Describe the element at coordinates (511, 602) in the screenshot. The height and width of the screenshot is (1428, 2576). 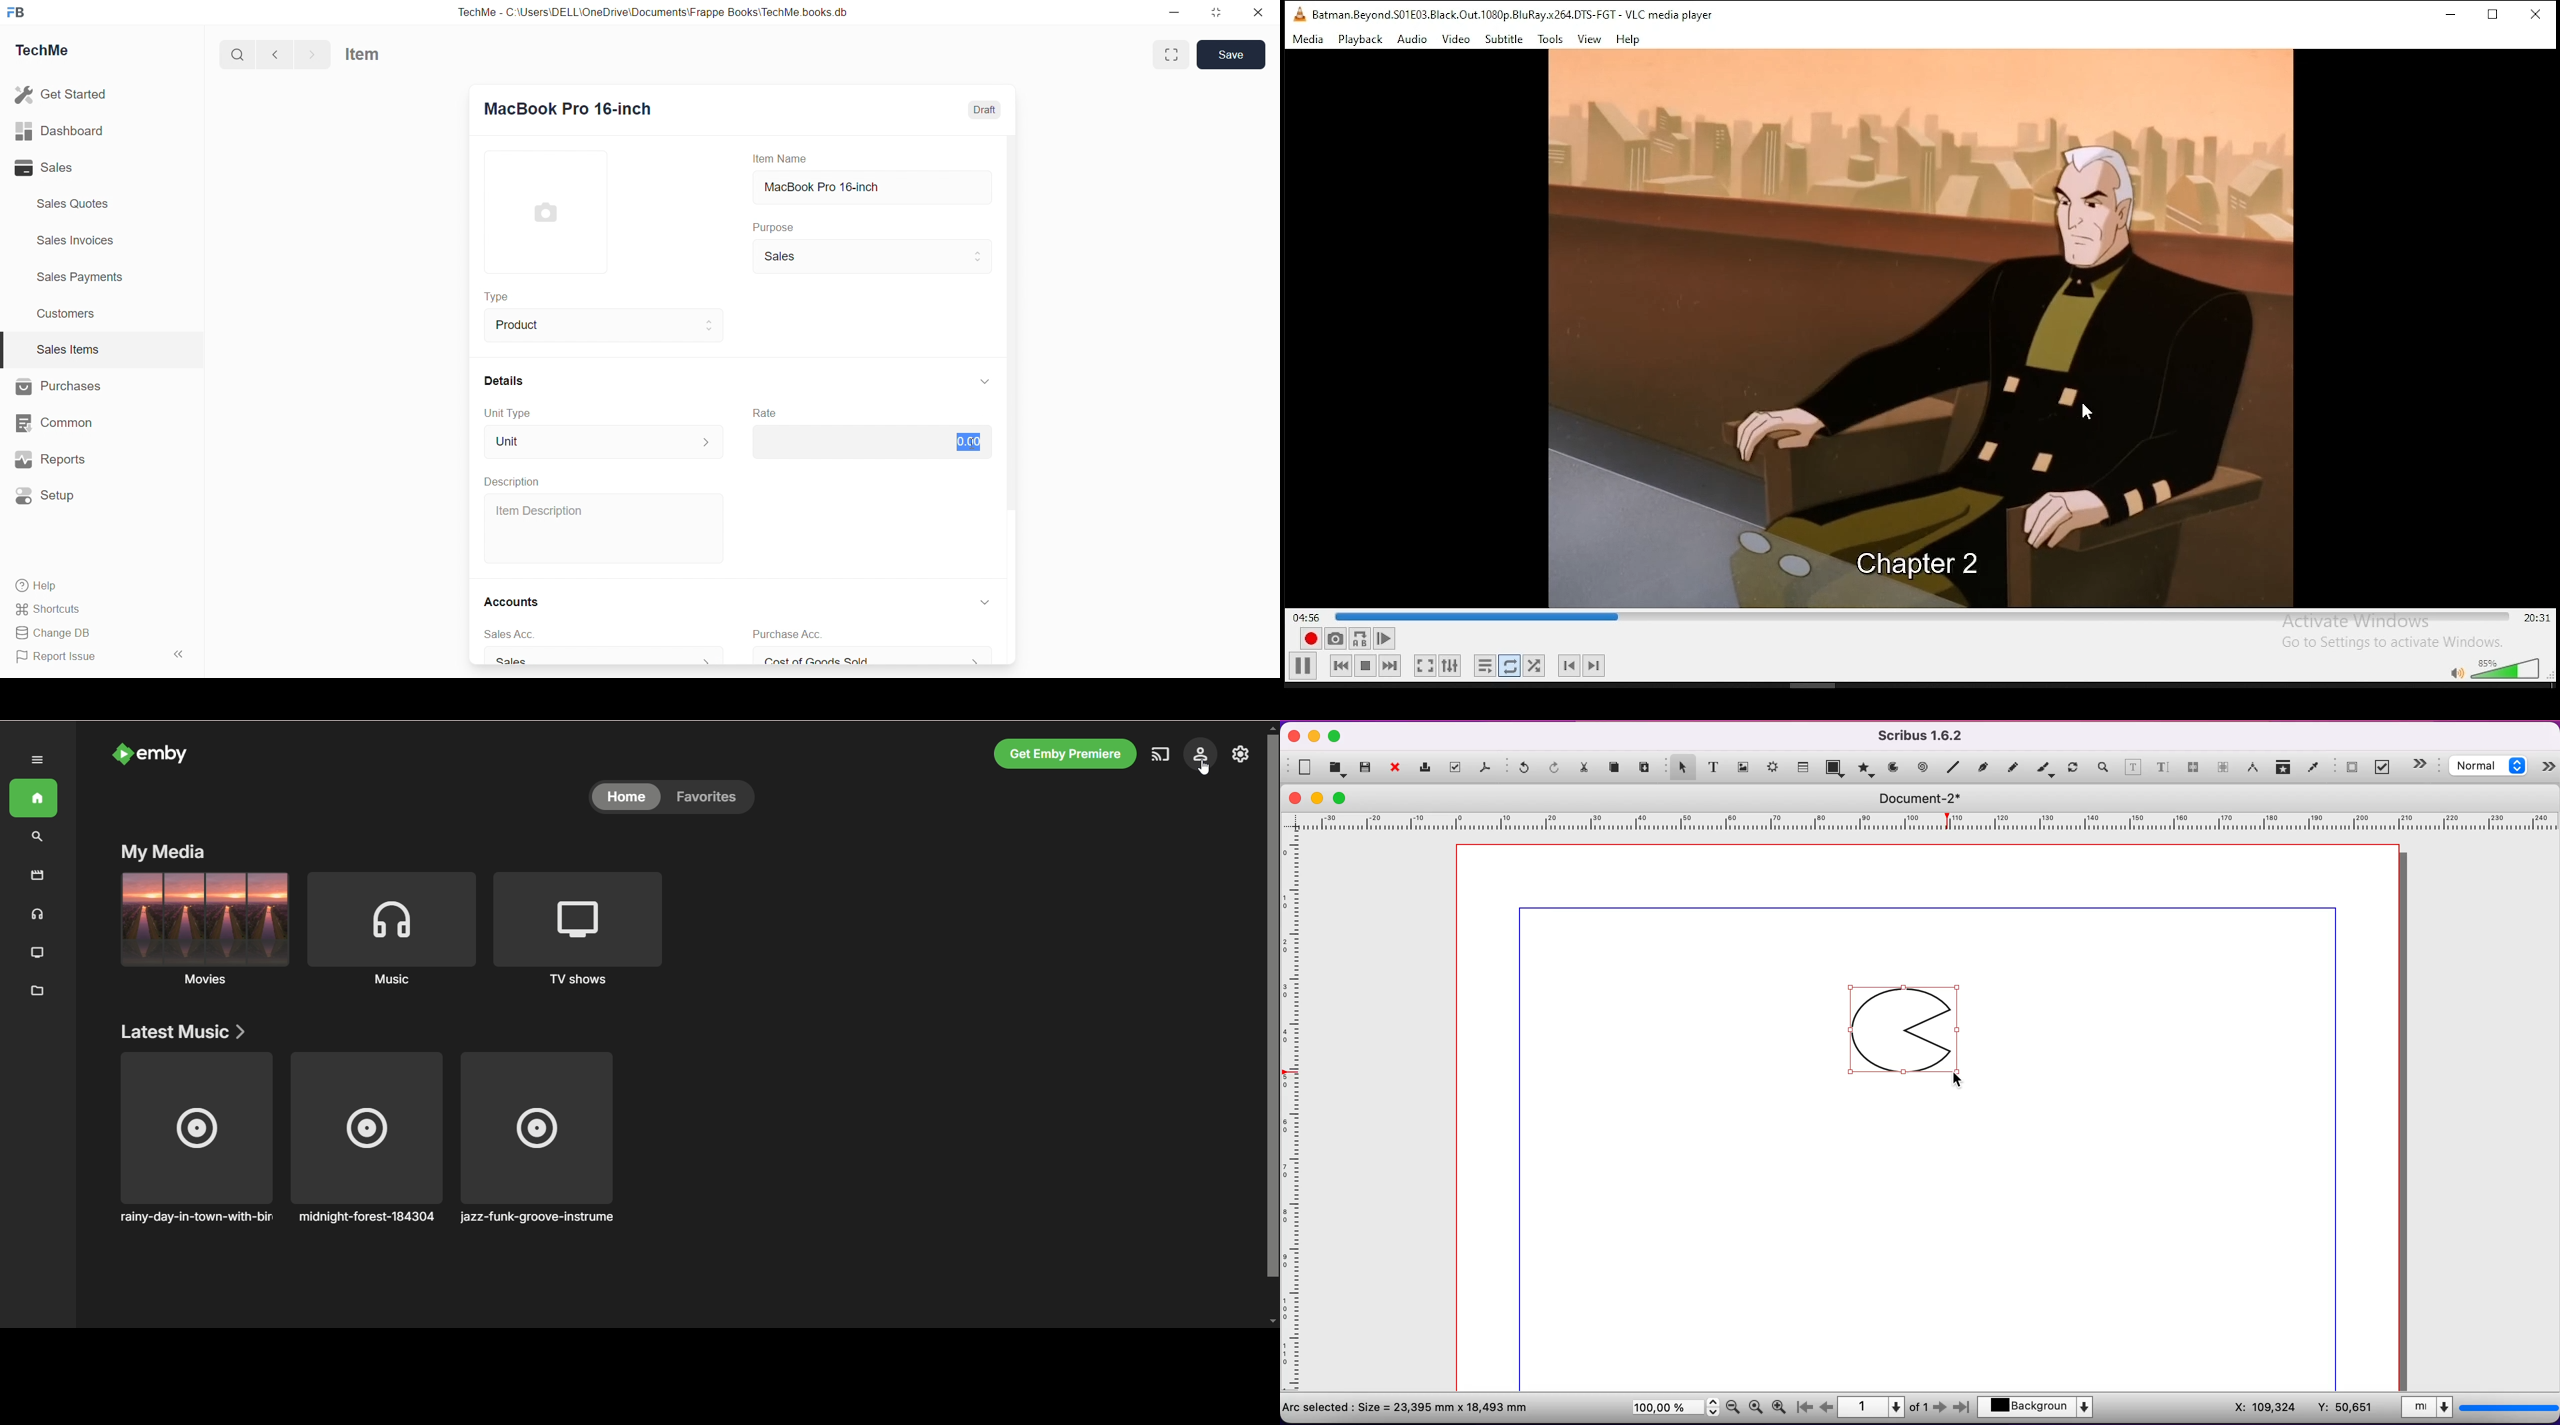
I see `Accounts` at that location.